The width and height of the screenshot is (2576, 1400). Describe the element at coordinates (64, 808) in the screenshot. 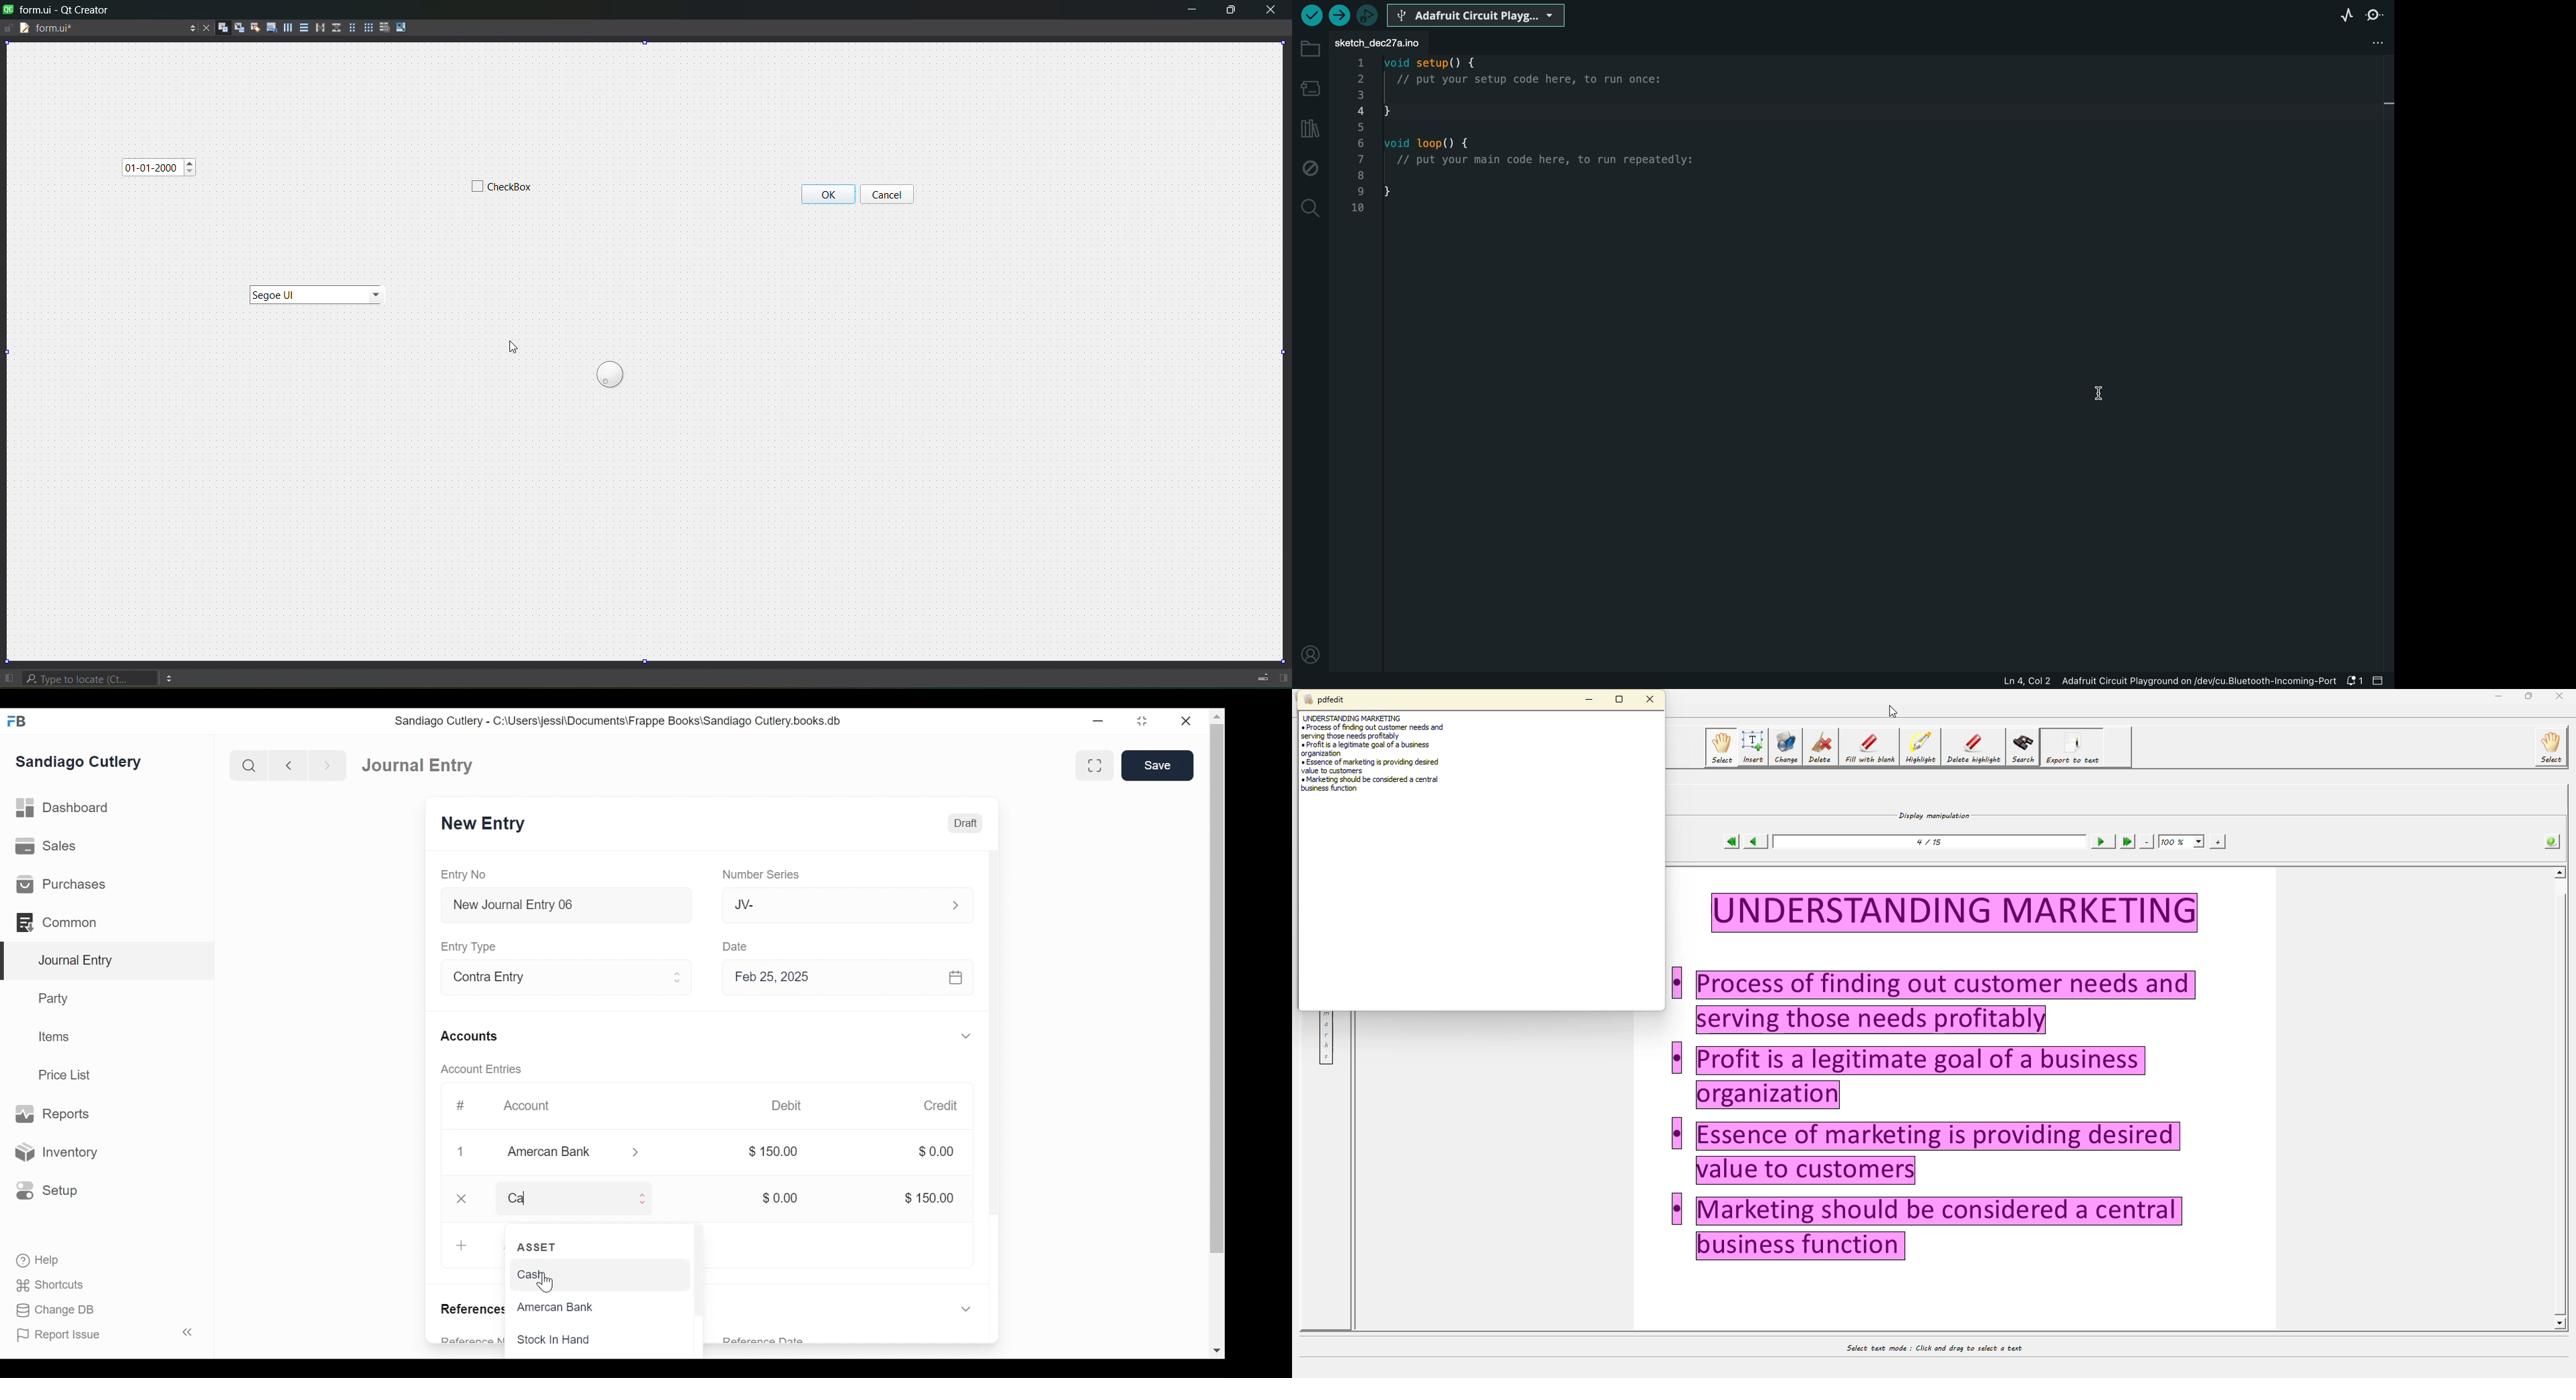

I see `Dashboard` at that location.